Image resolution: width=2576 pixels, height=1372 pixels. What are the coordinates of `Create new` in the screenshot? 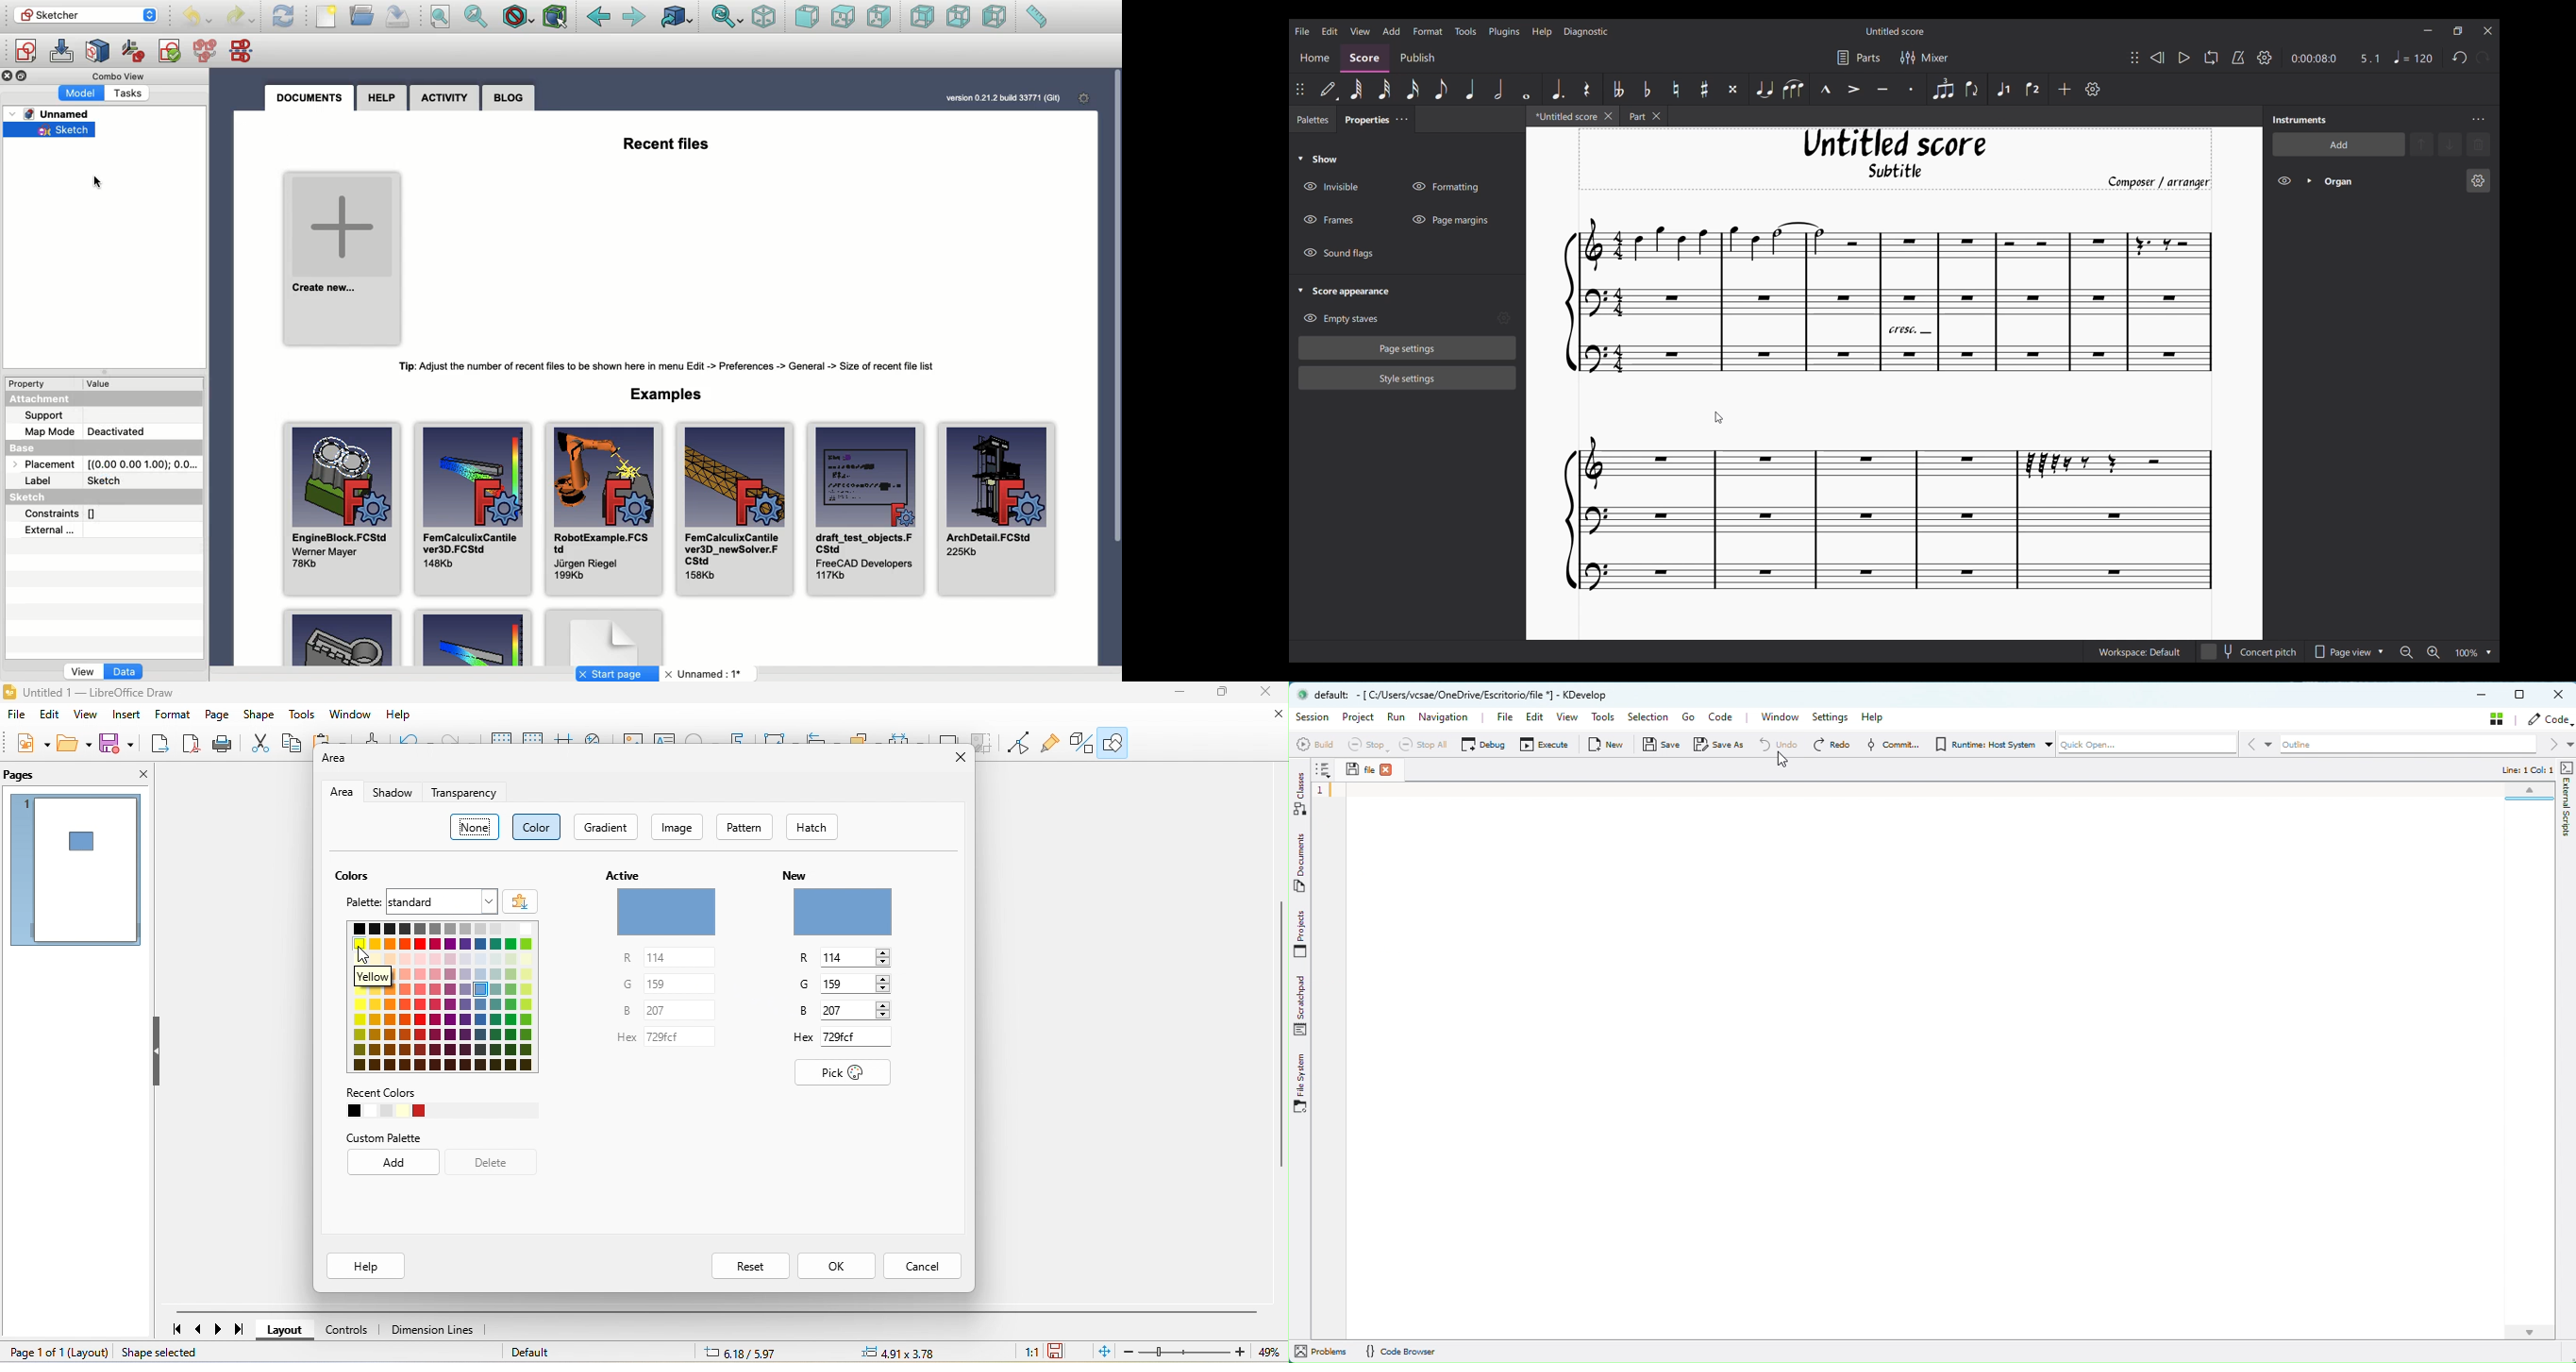 It's located at (344, 255).